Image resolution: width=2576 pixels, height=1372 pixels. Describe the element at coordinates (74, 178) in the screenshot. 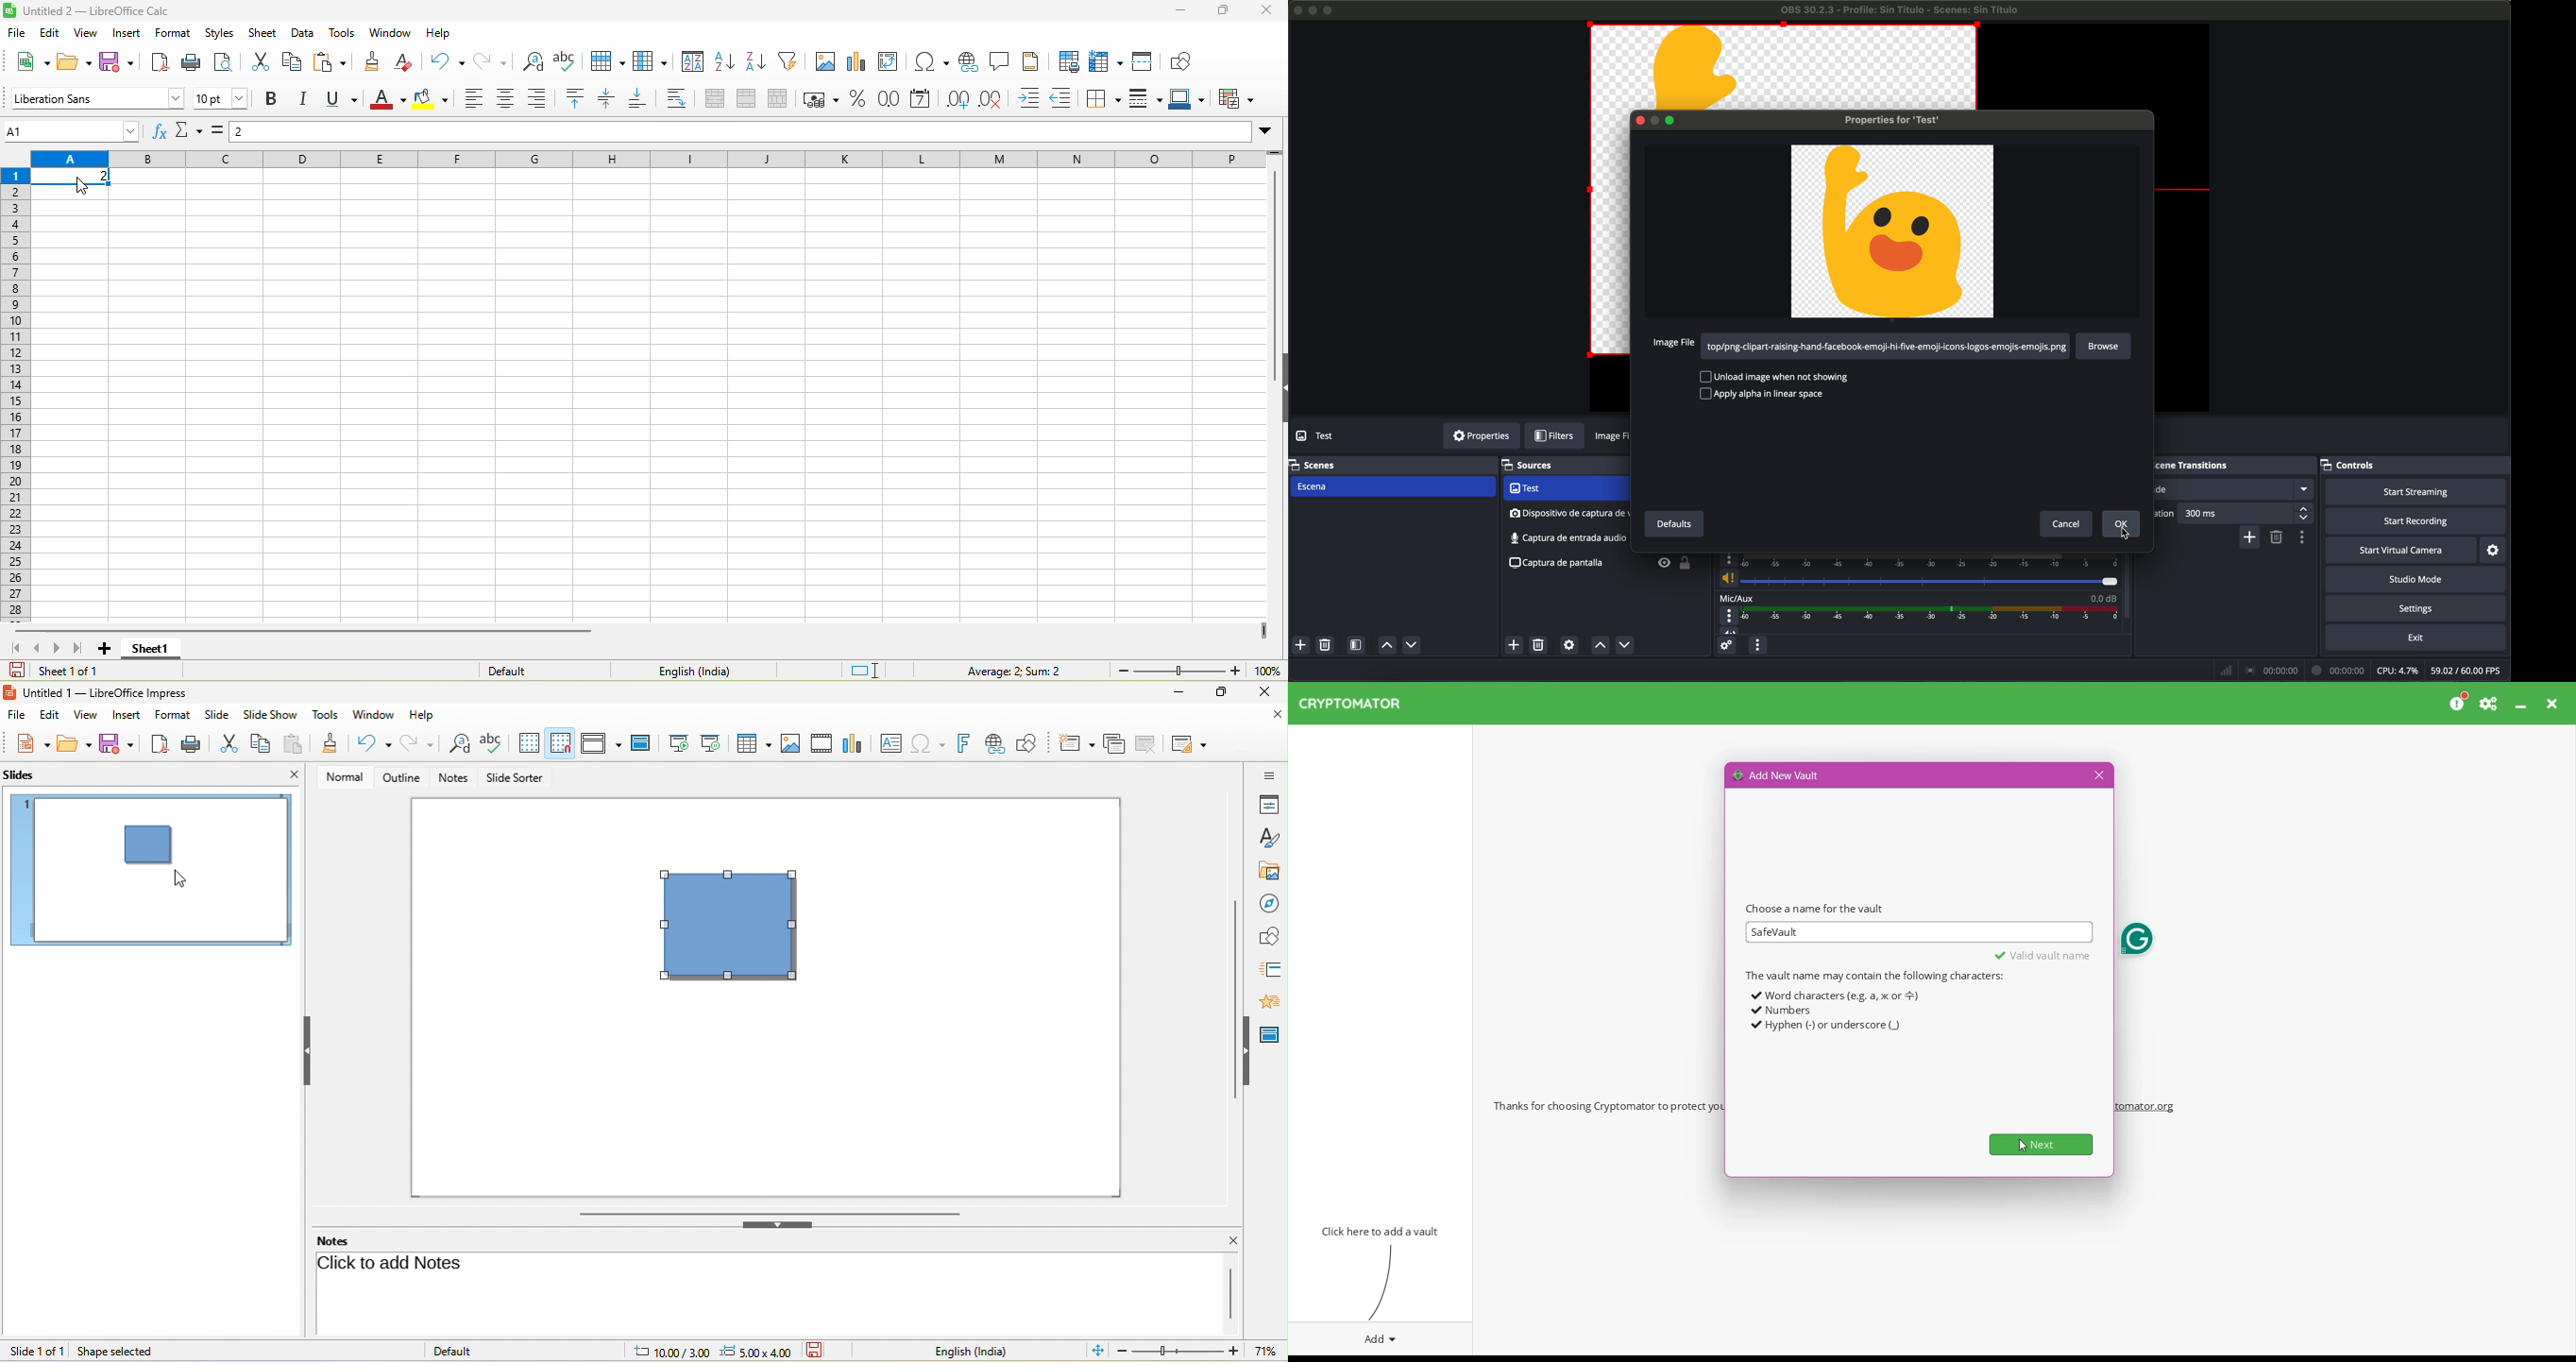

I see `selected cell` at that location.